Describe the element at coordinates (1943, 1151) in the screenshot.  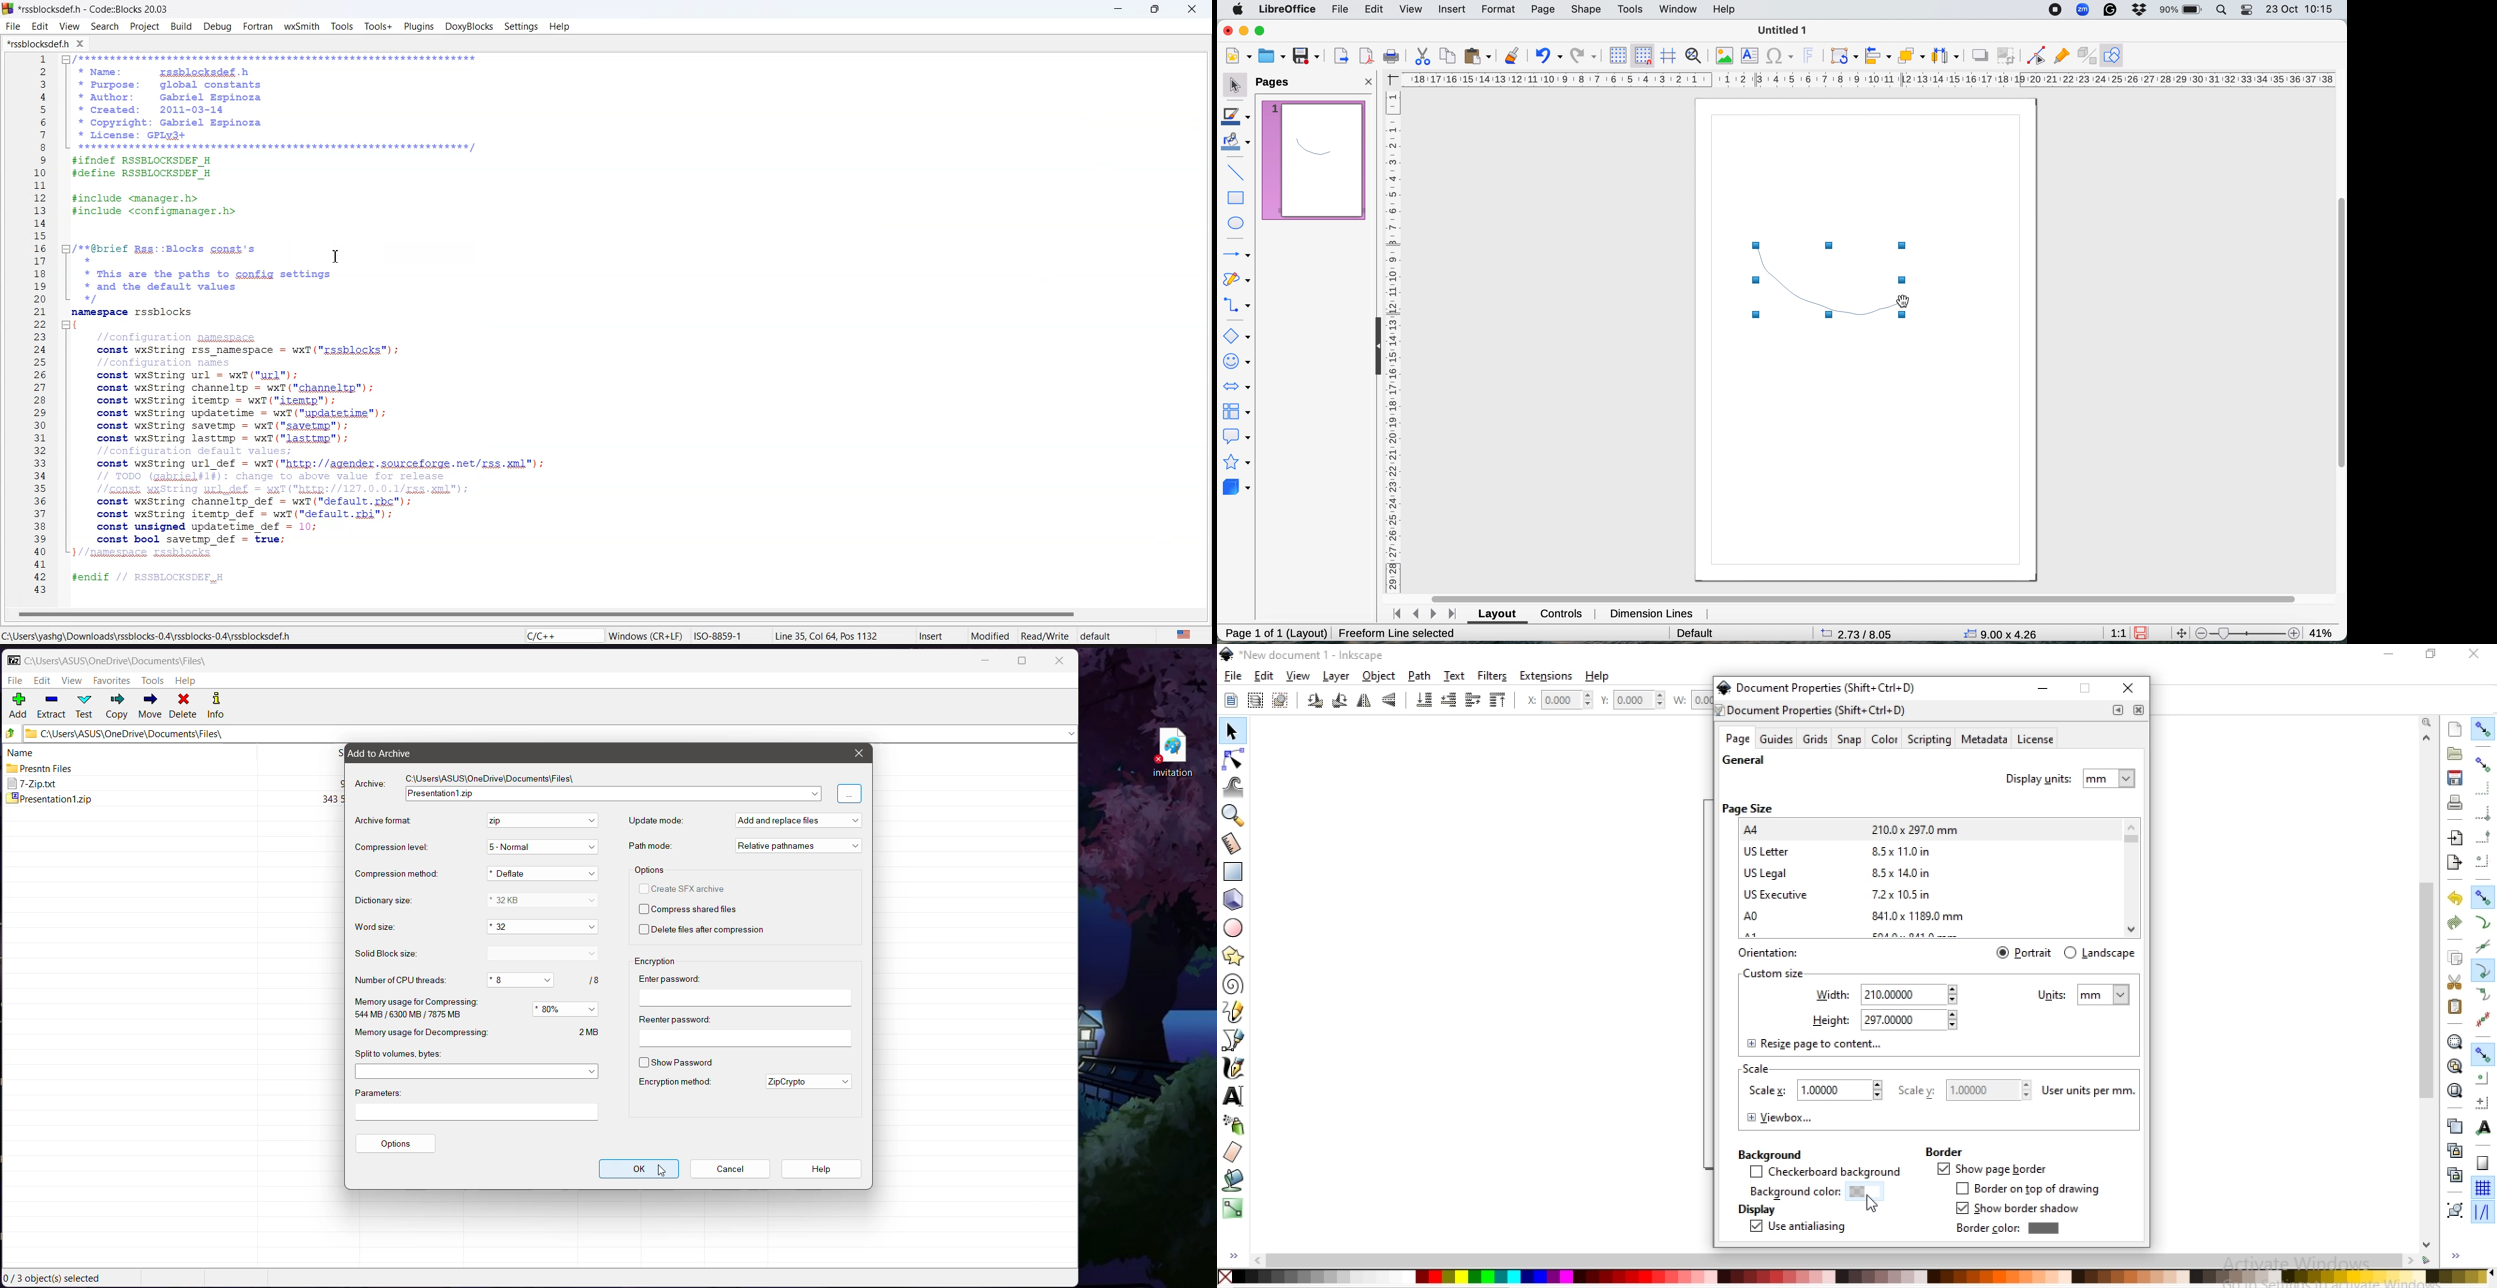
I see `border` at that location.